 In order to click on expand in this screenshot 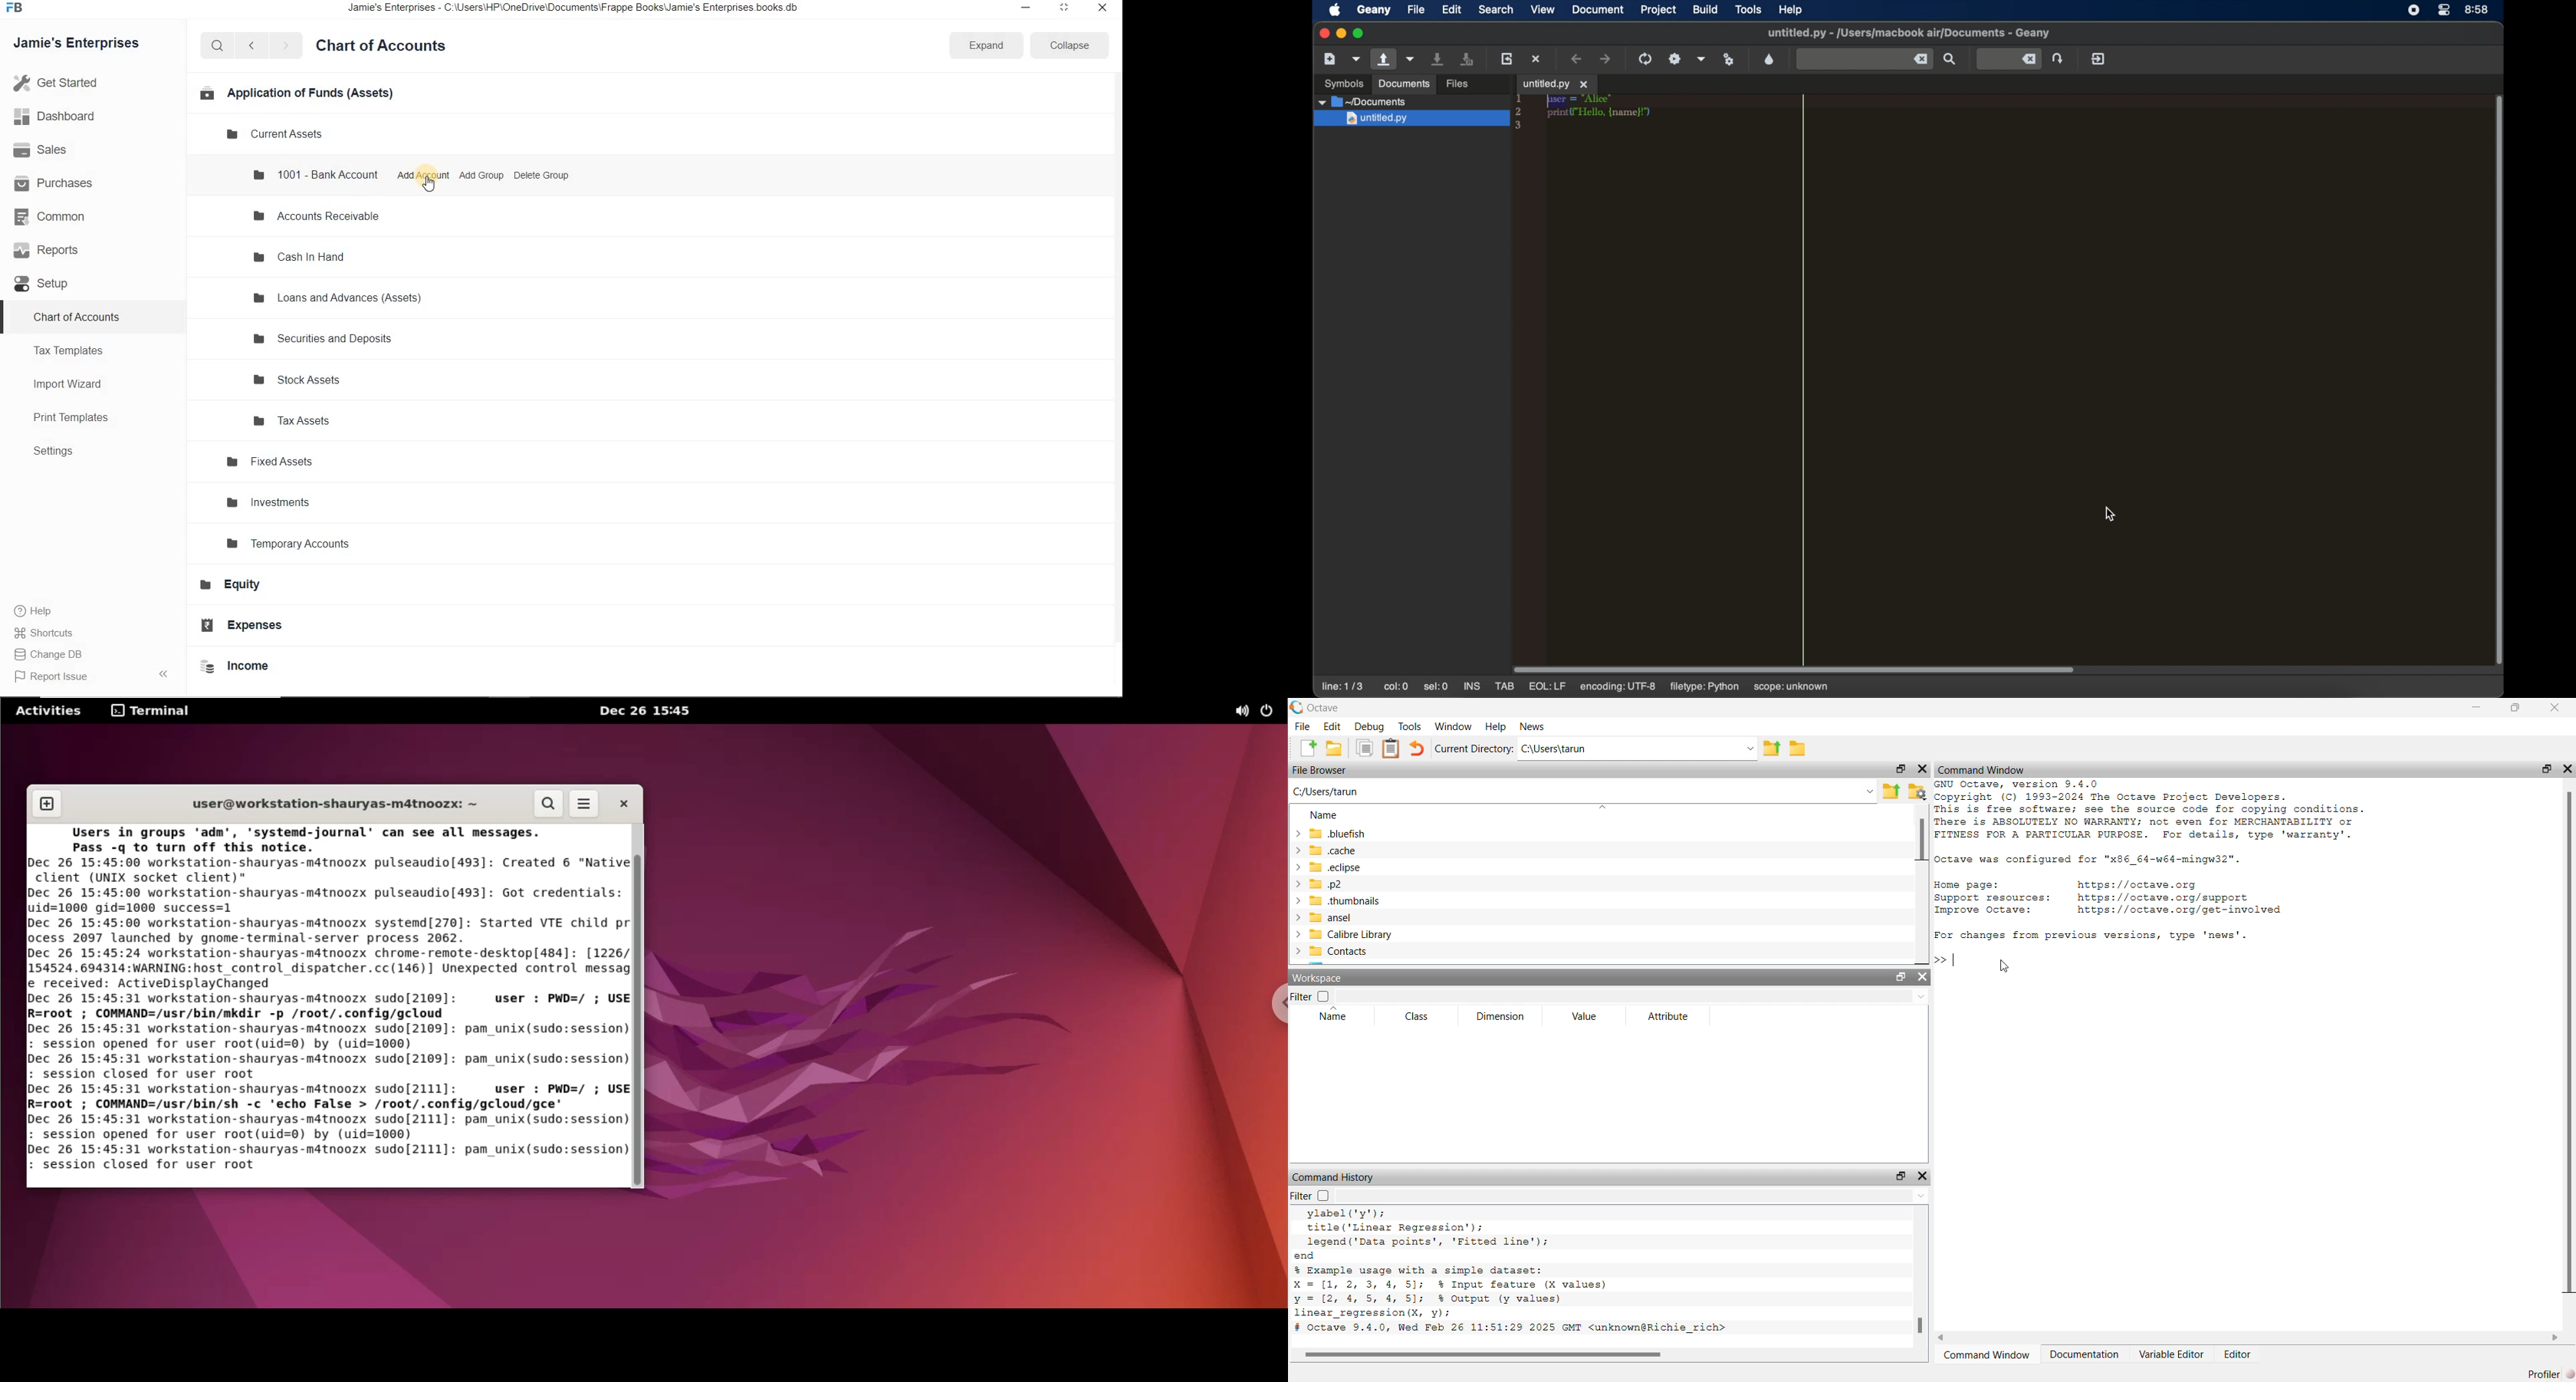, I will do `click(166, 673)`.